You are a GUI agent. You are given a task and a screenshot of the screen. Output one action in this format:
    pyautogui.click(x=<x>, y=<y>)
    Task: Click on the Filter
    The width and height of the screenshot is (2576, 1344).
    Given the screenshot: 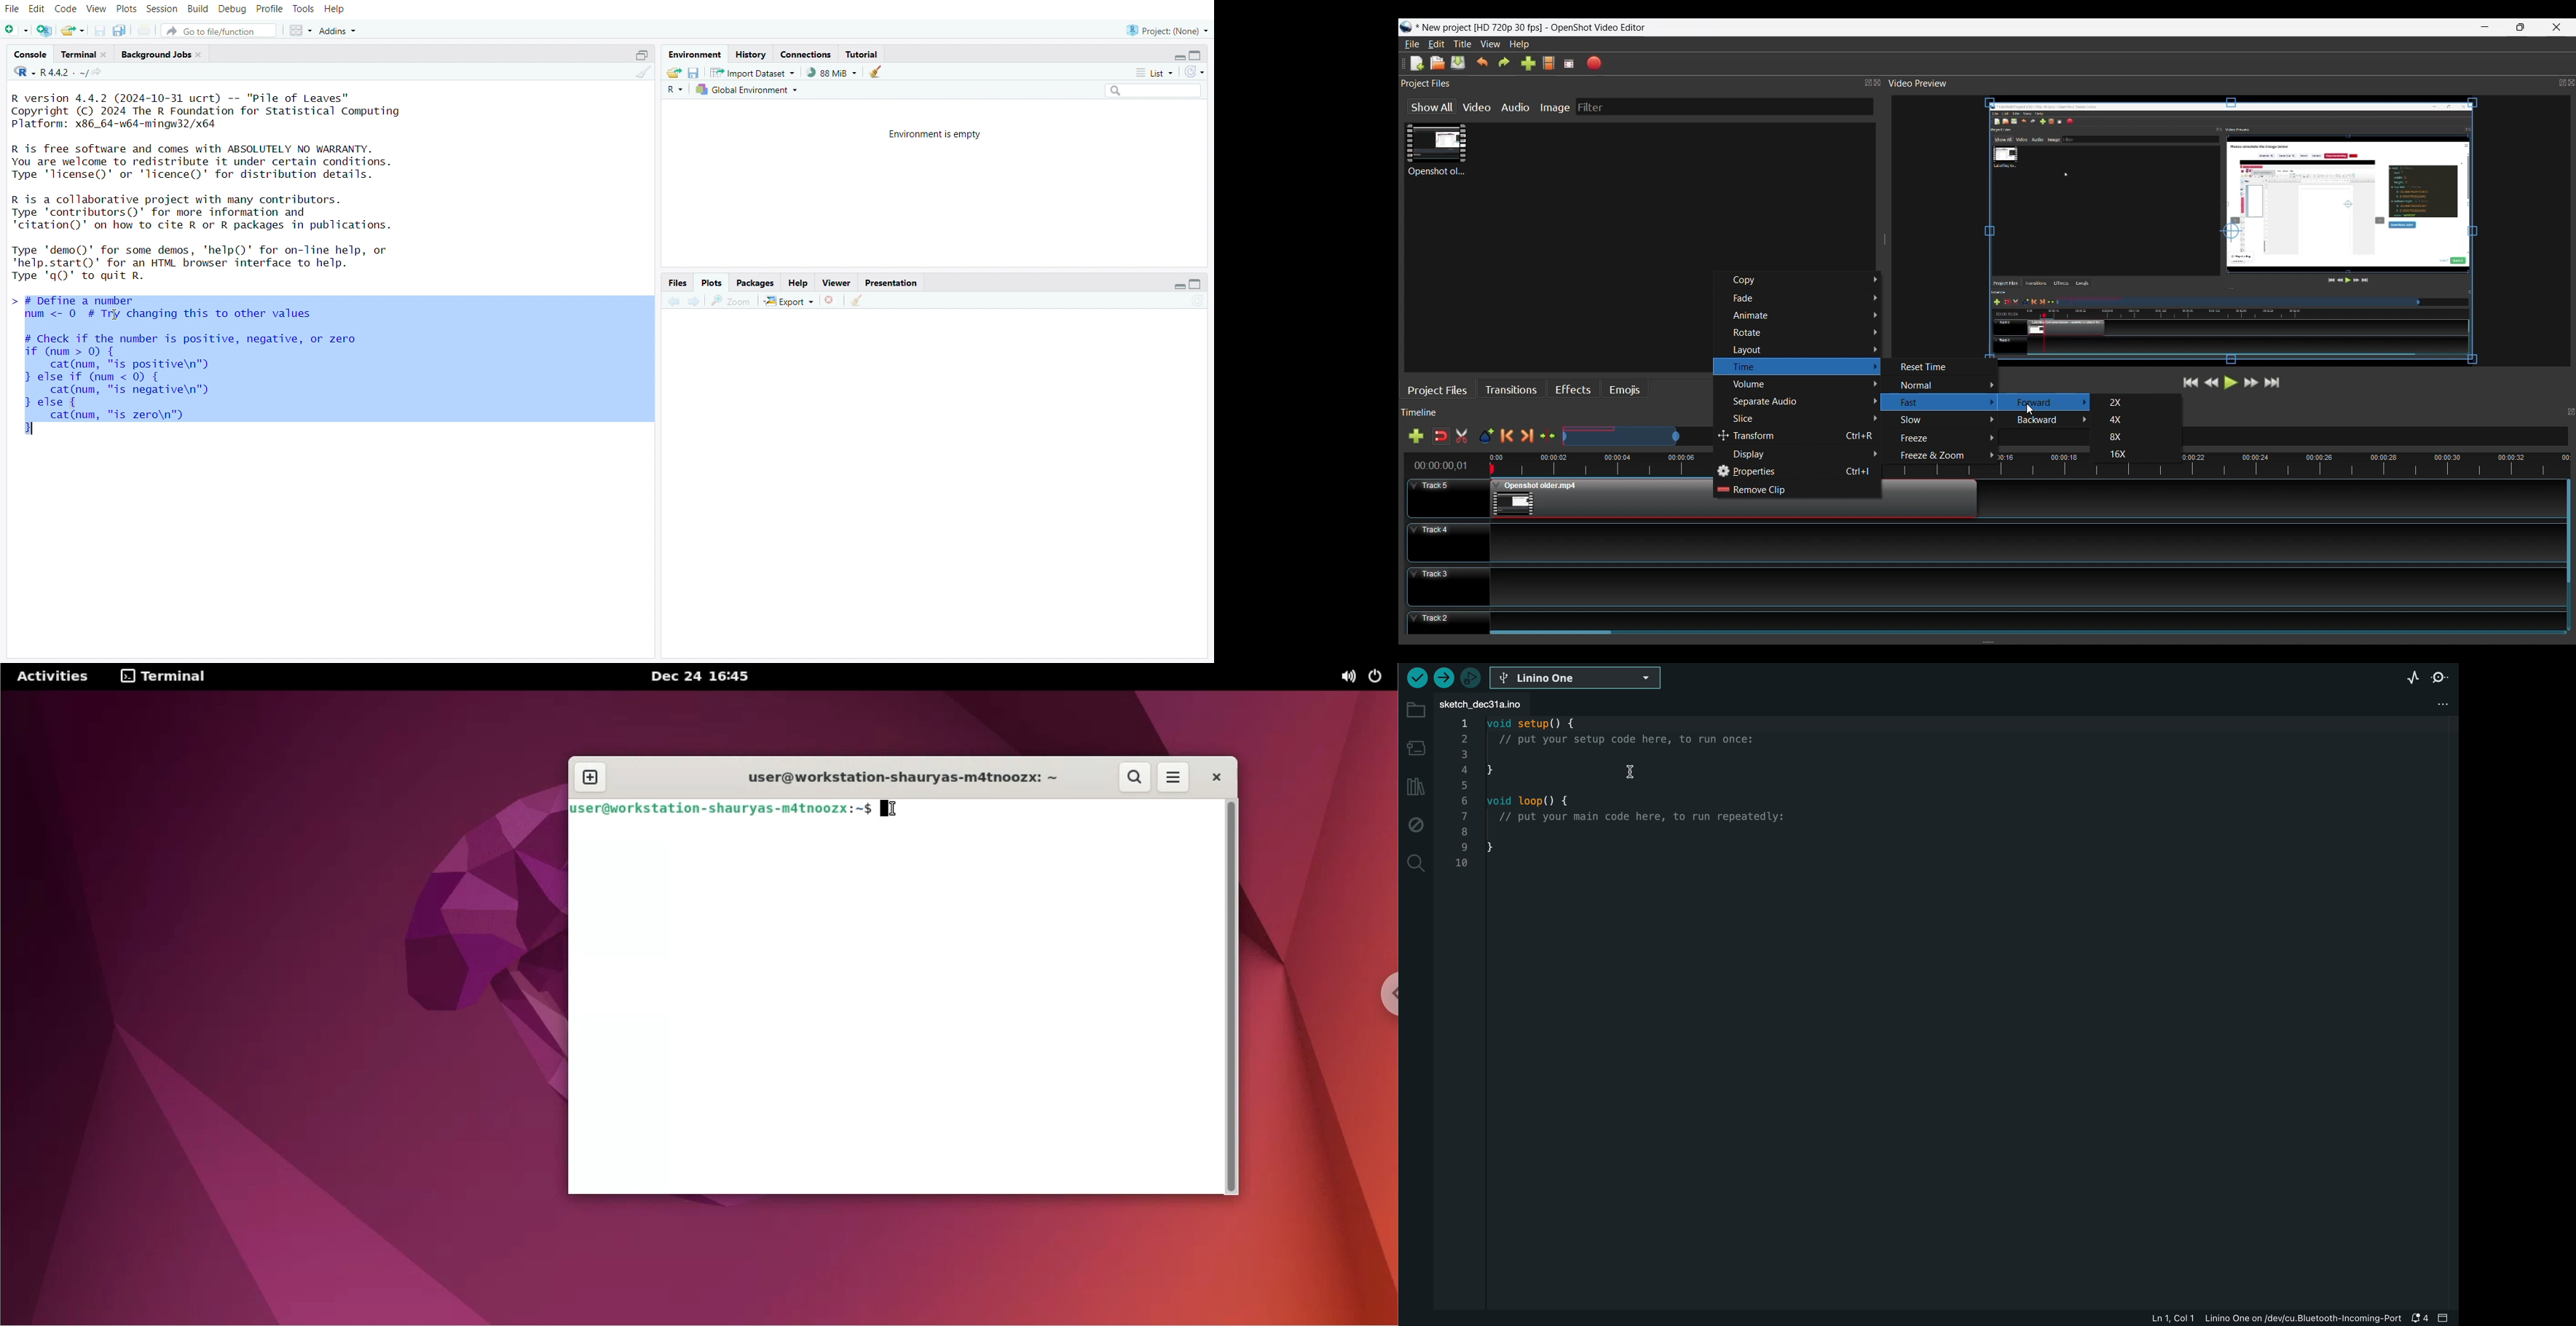 What is the action you would take?
    pyautogui.click(x=1590, y=107)
    